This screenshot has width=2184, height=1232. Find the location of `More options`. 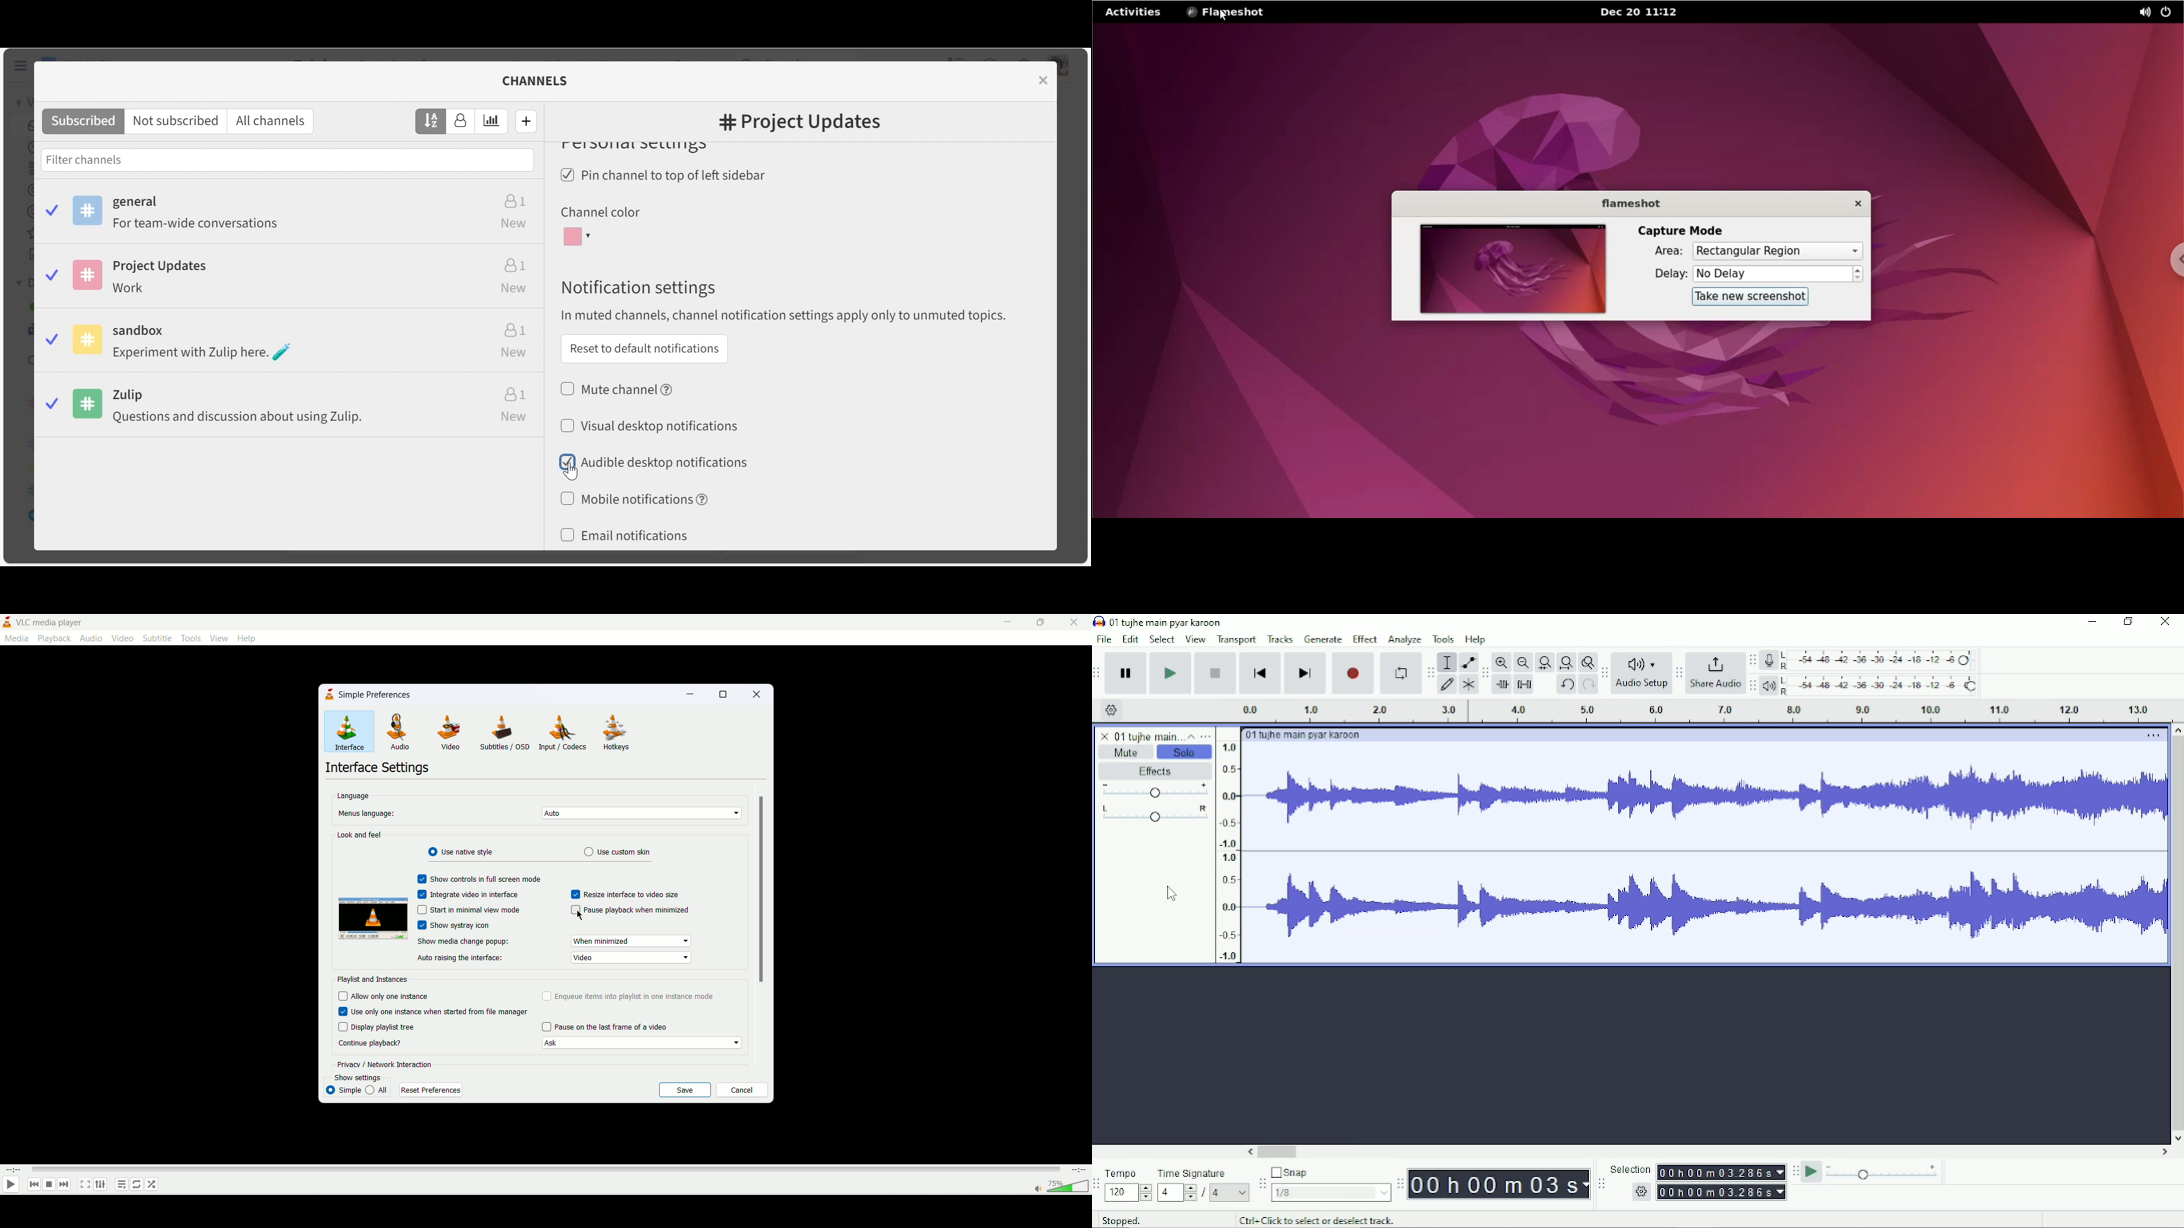

More options is located at coordinates (2150, 734).